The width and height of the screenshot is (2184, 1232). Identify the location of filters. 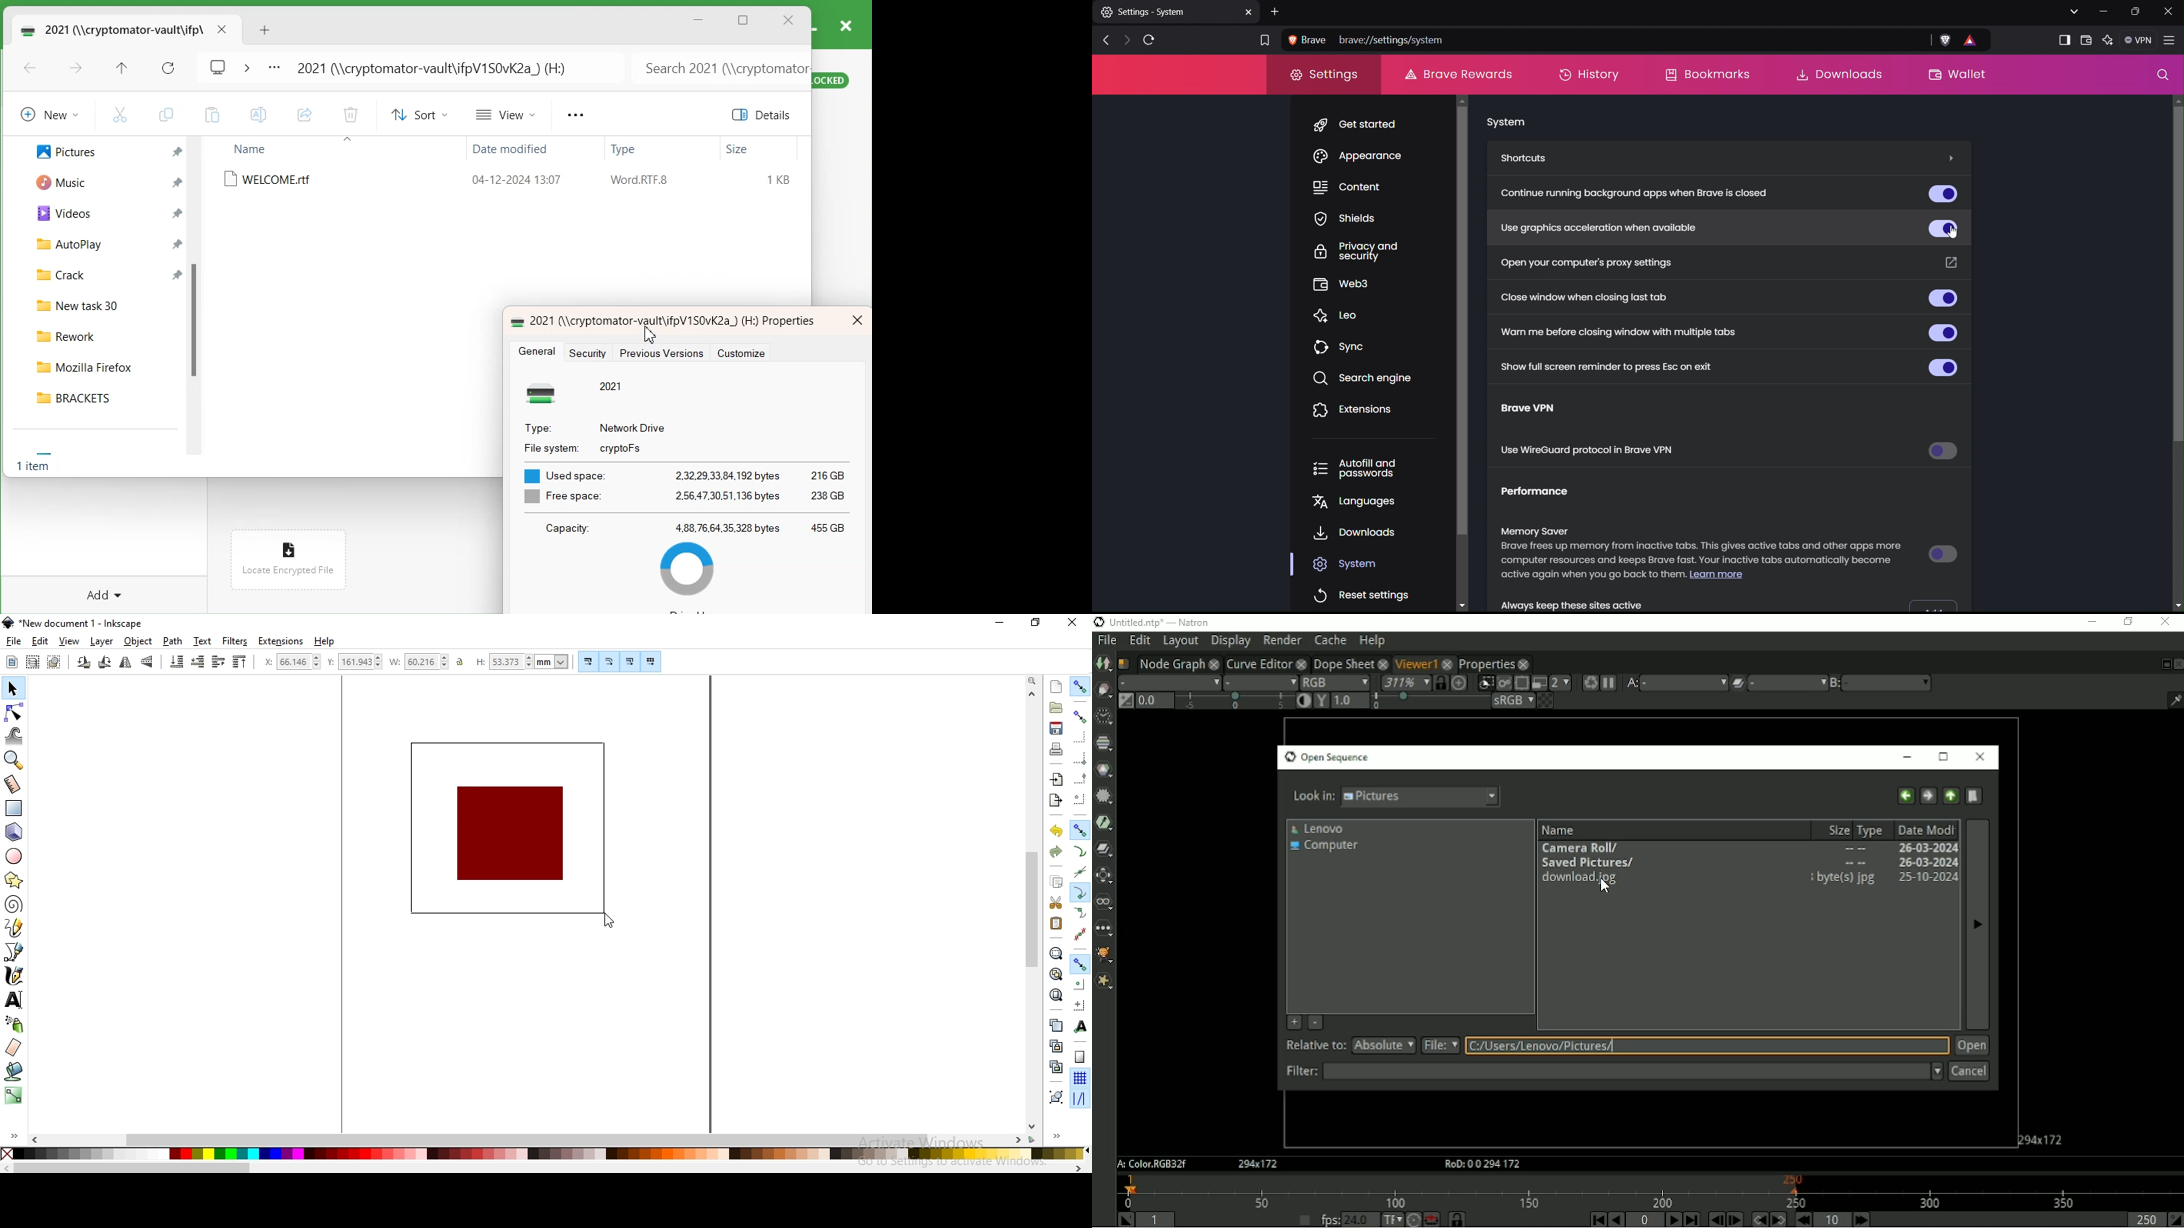
(236, 641).